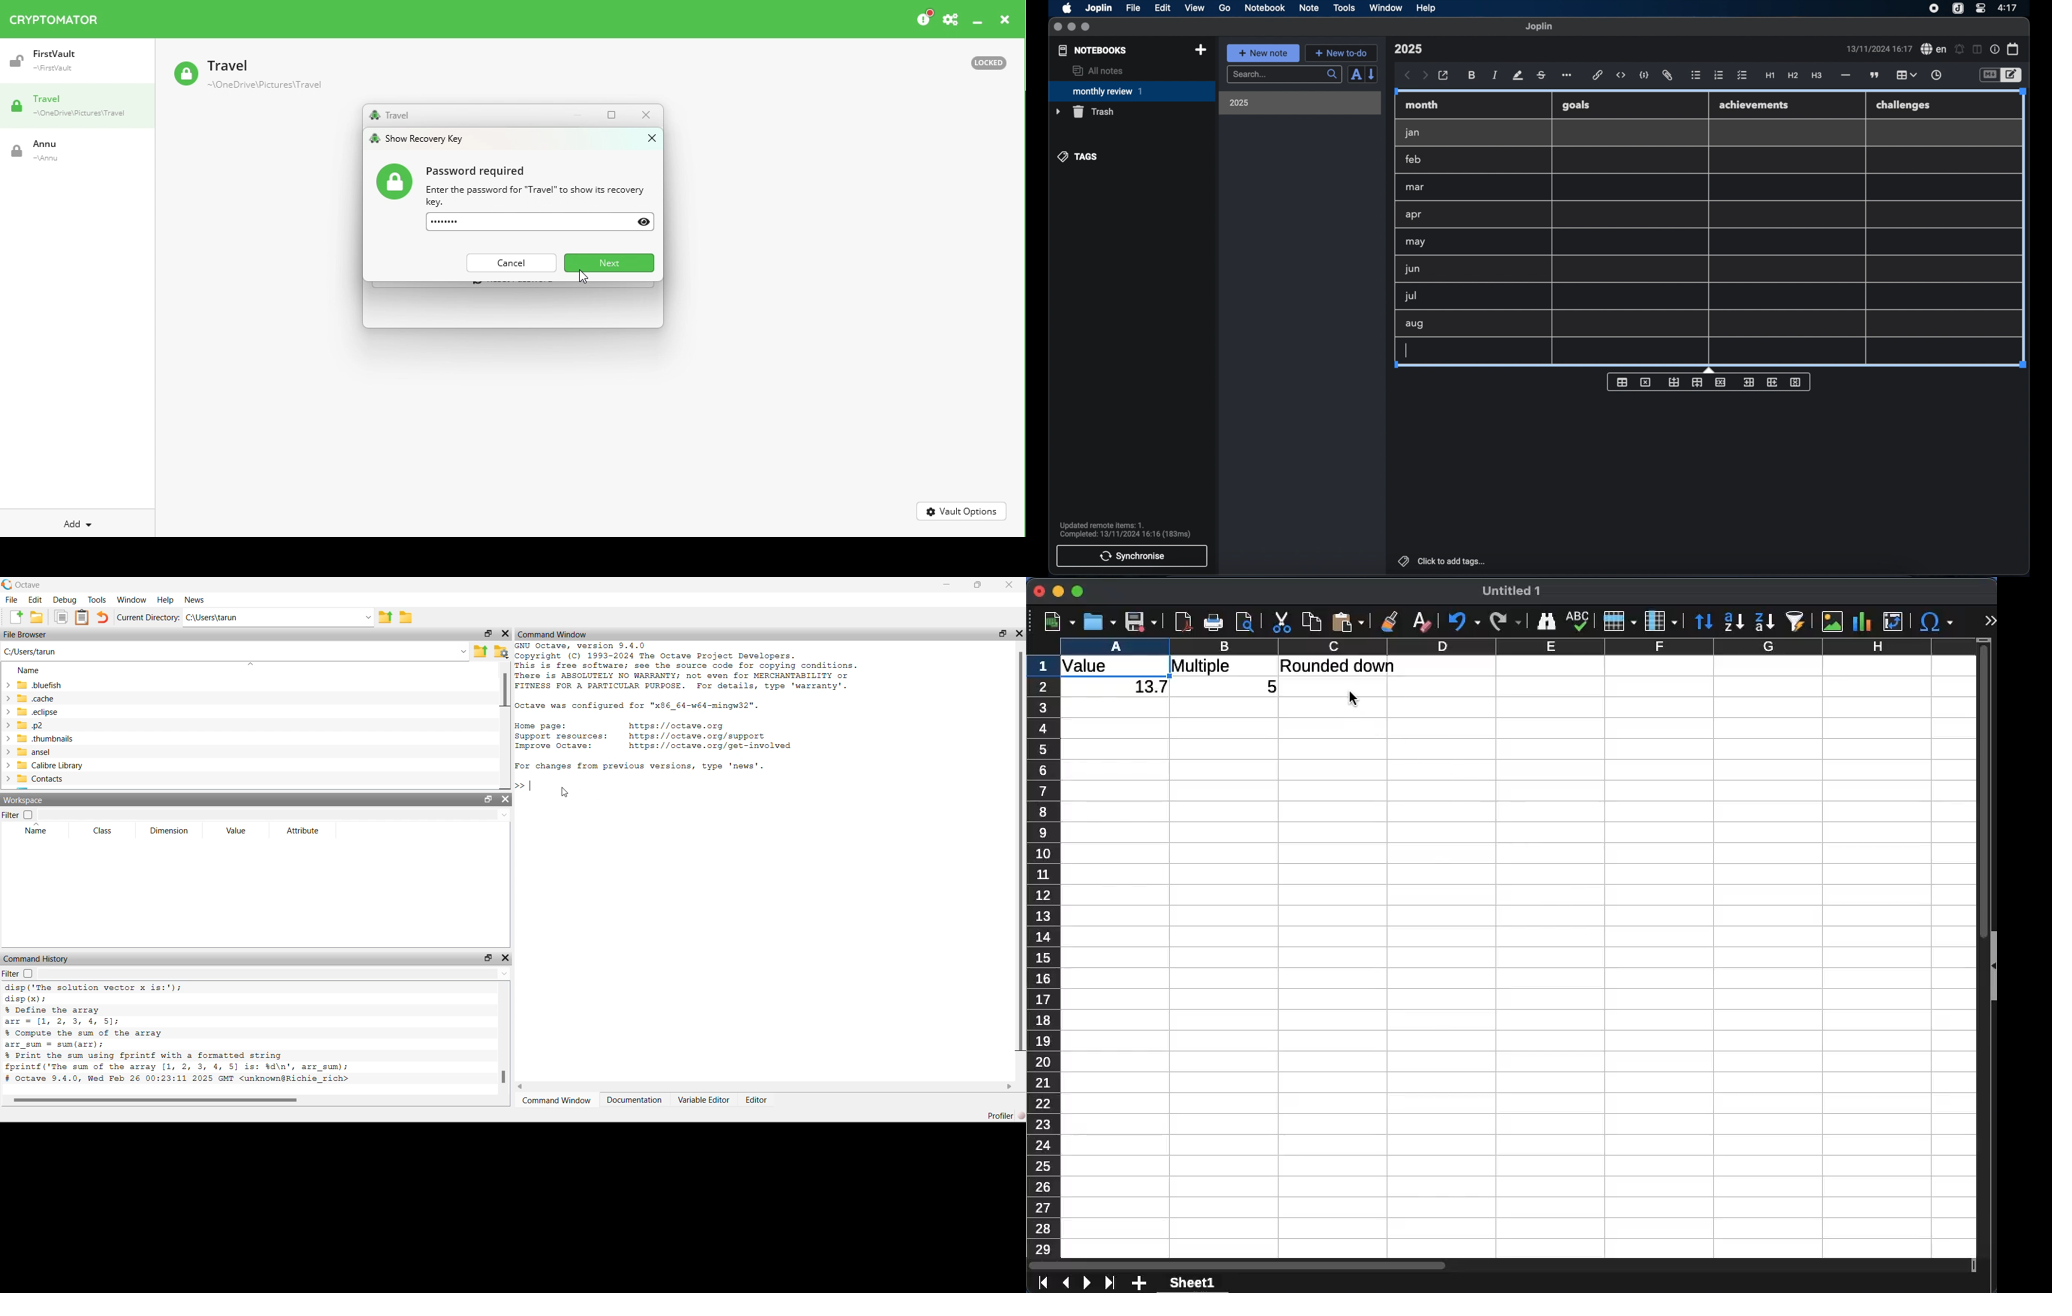  Describe the element at coordinates (1414, 159) in the screenshot. I see `feb` at that location.